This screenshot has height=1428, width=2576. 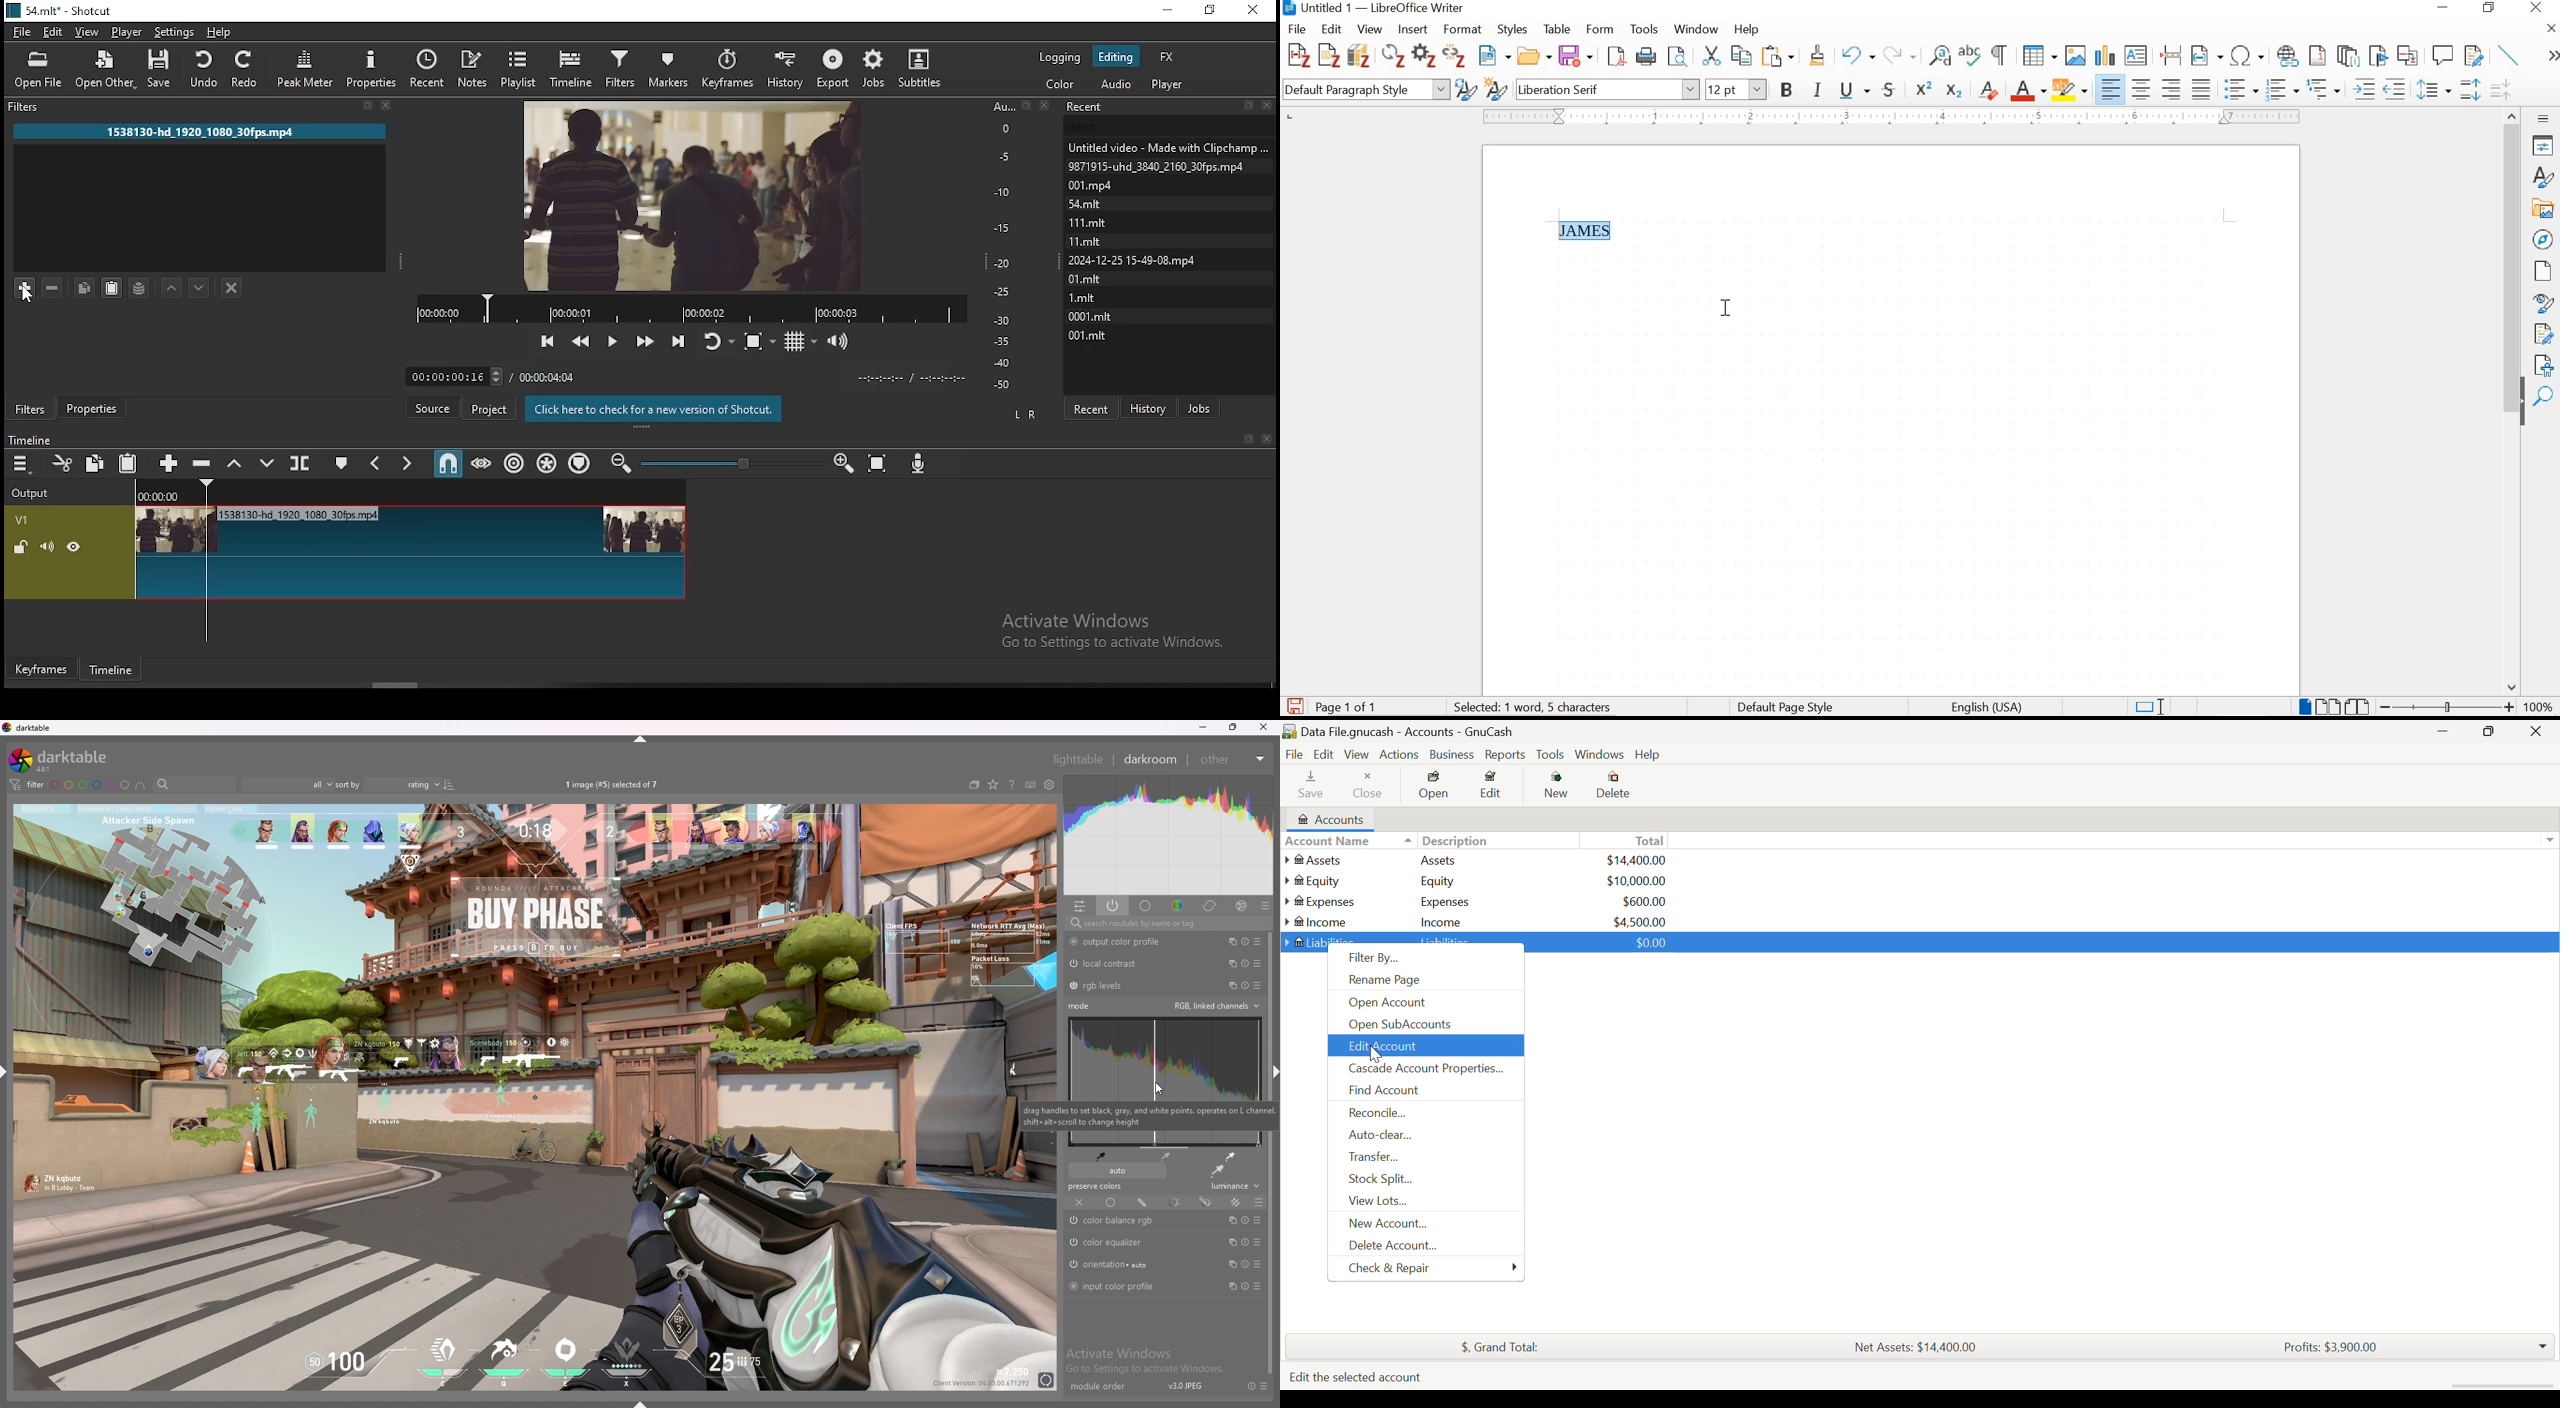 What do you see at coordinates (1257, 1221) in the screenshot?
I see `presets` at bounding box center [1257, 1221].